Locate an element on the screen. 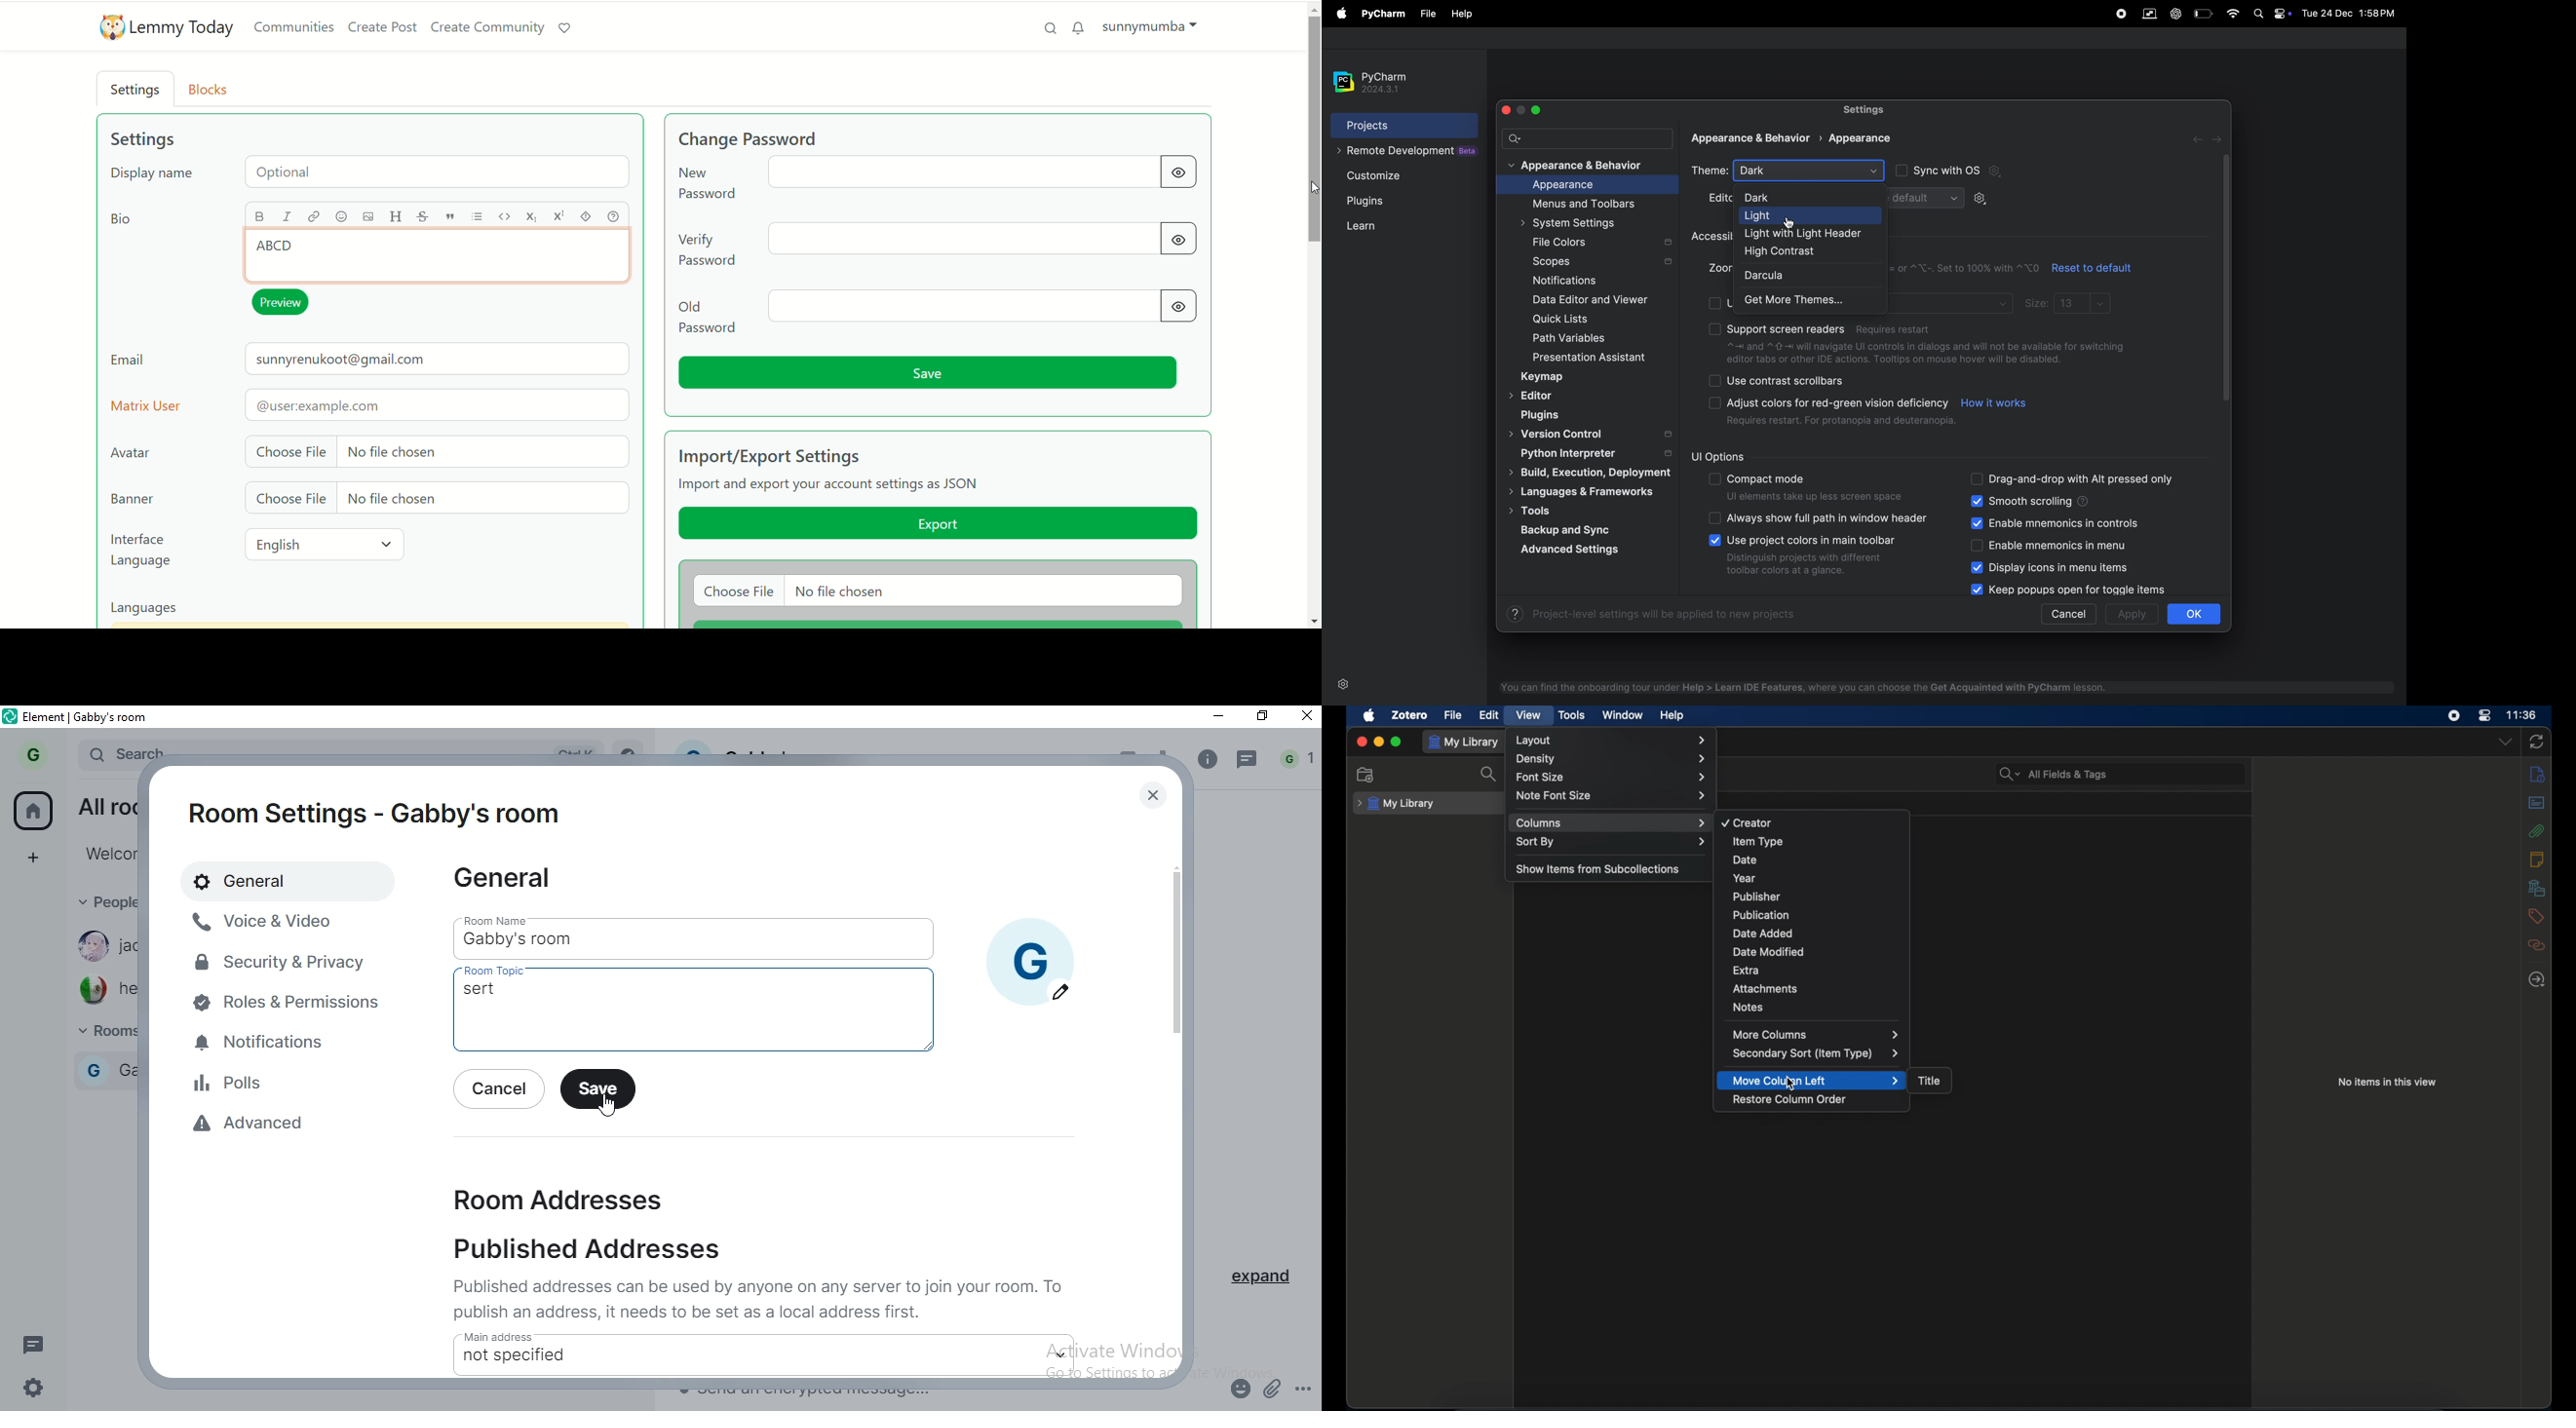 Image resolution: width=2576 pixels, height=1428 pixels. secondary sort (item type) is located at coordinates (1817, 1054).